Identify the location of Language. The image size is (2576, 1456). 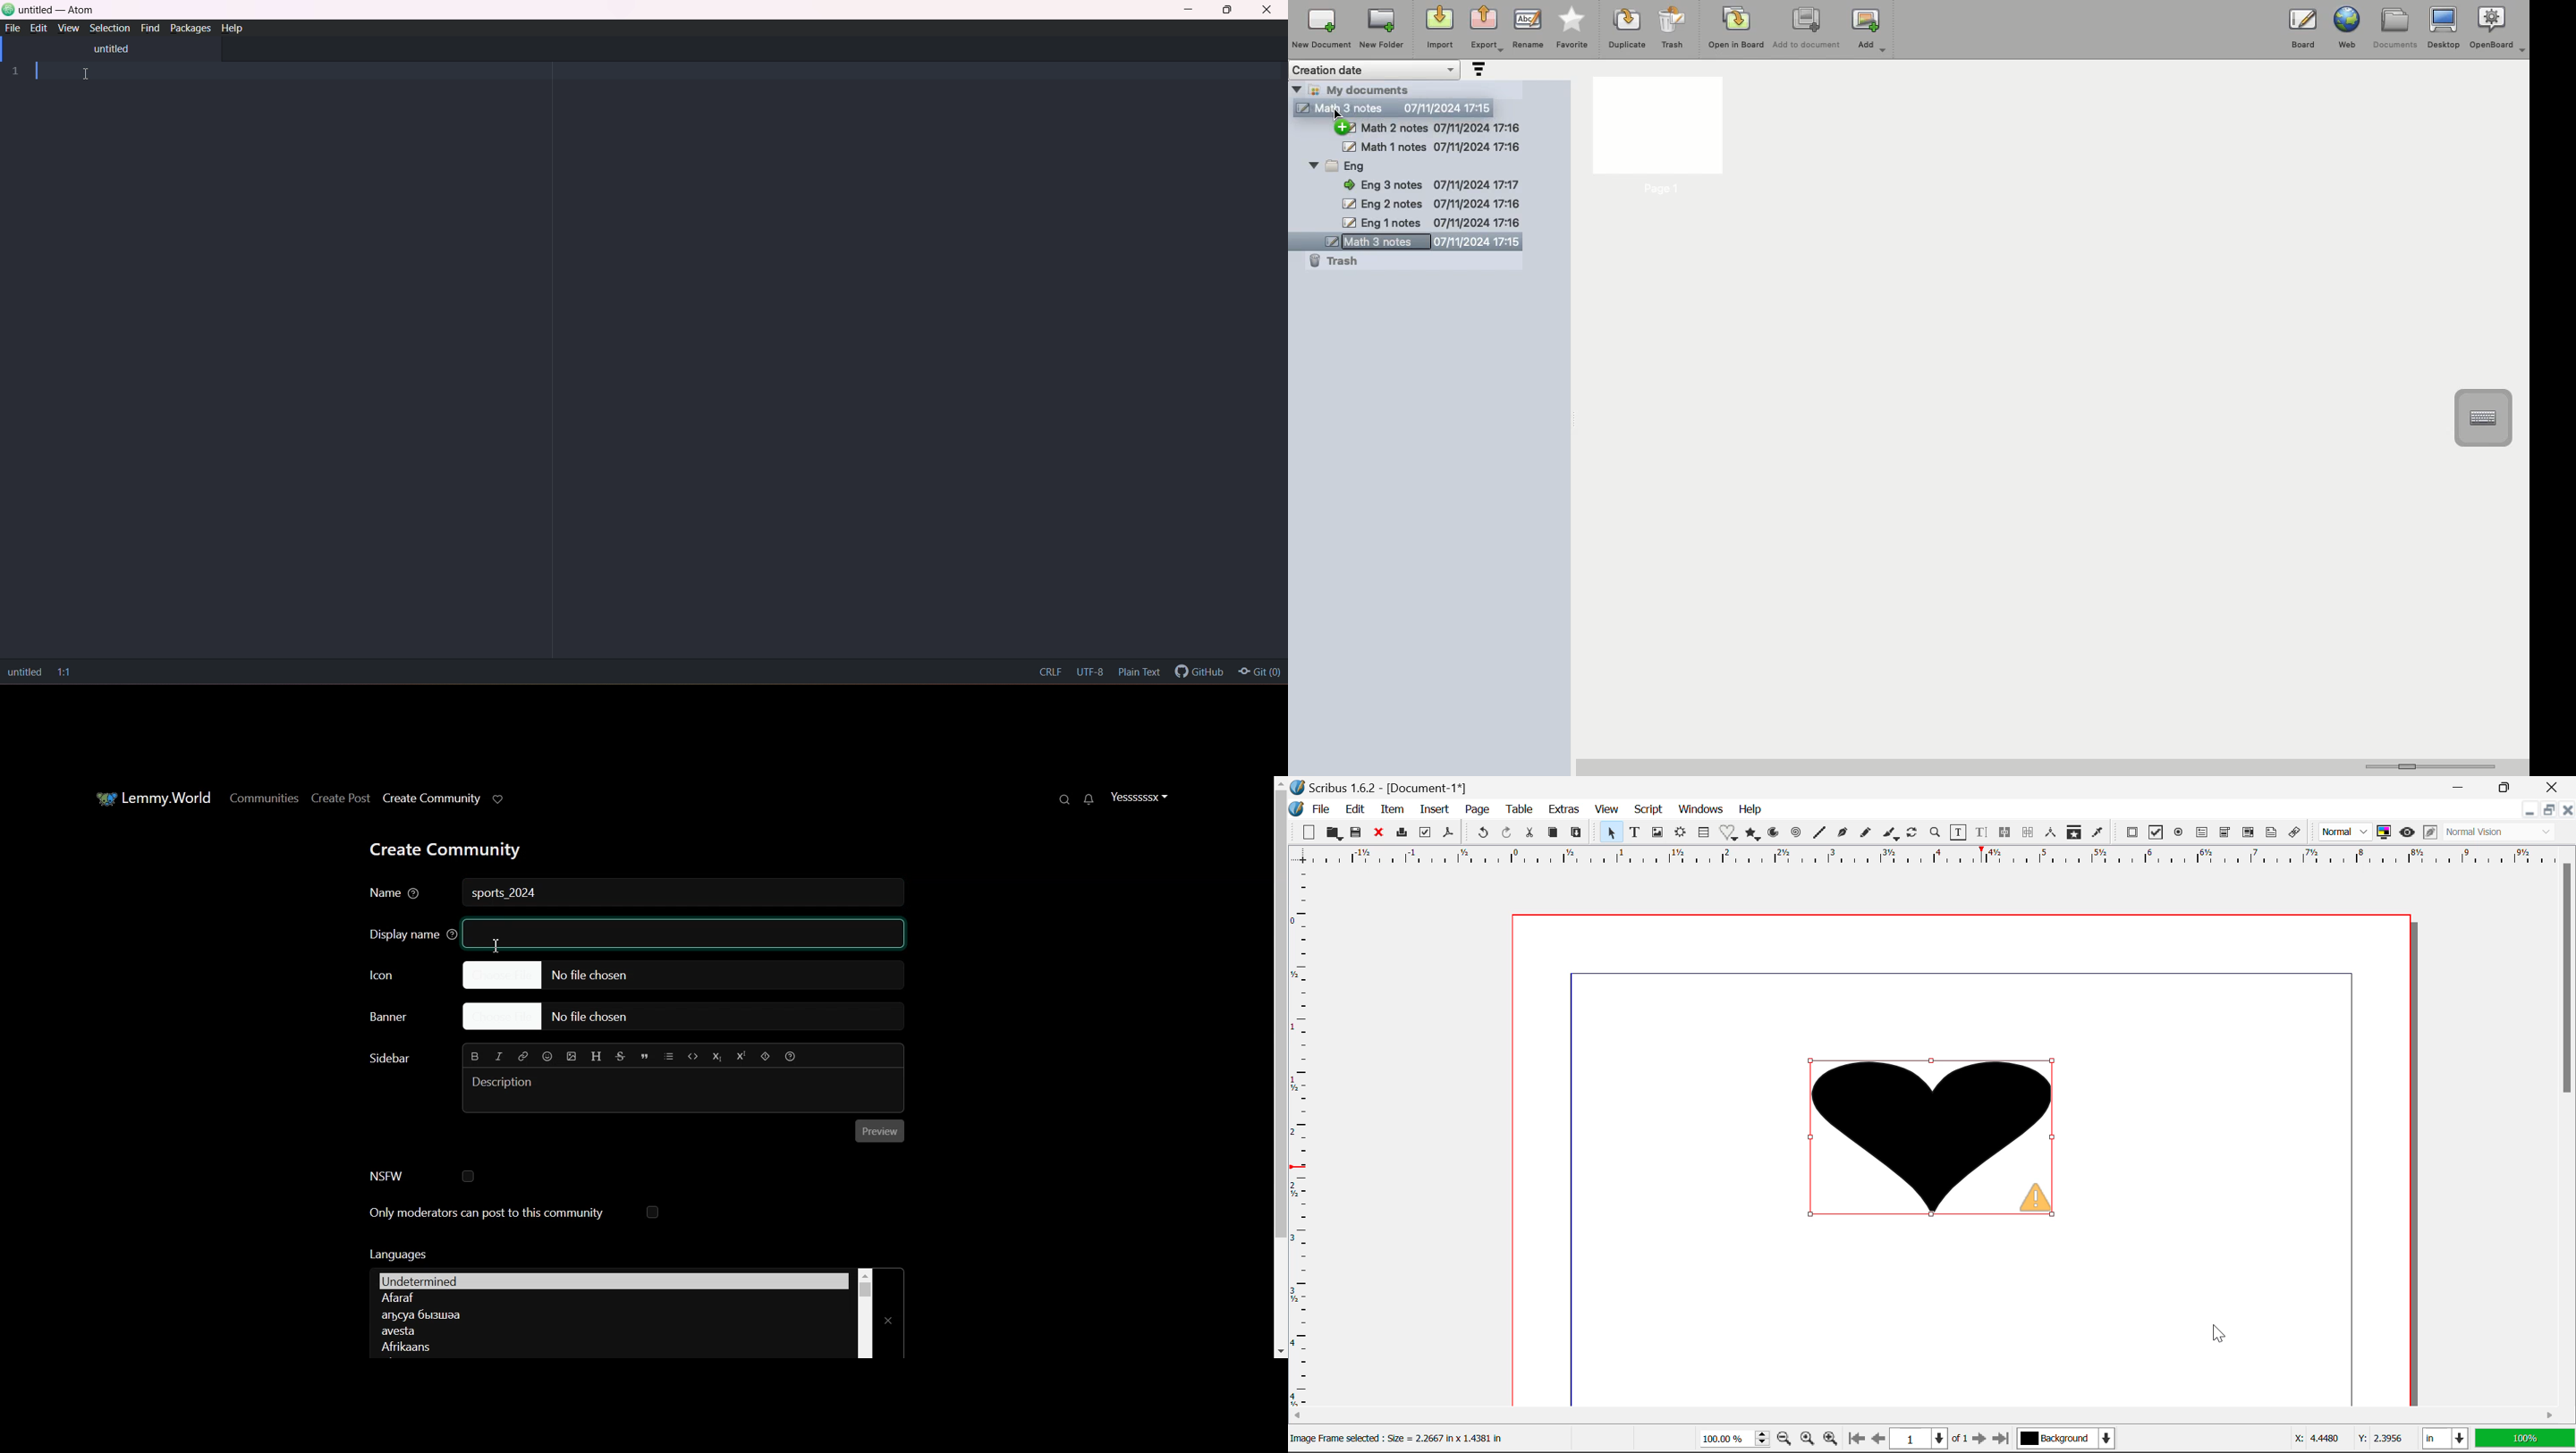
(609, 1314).